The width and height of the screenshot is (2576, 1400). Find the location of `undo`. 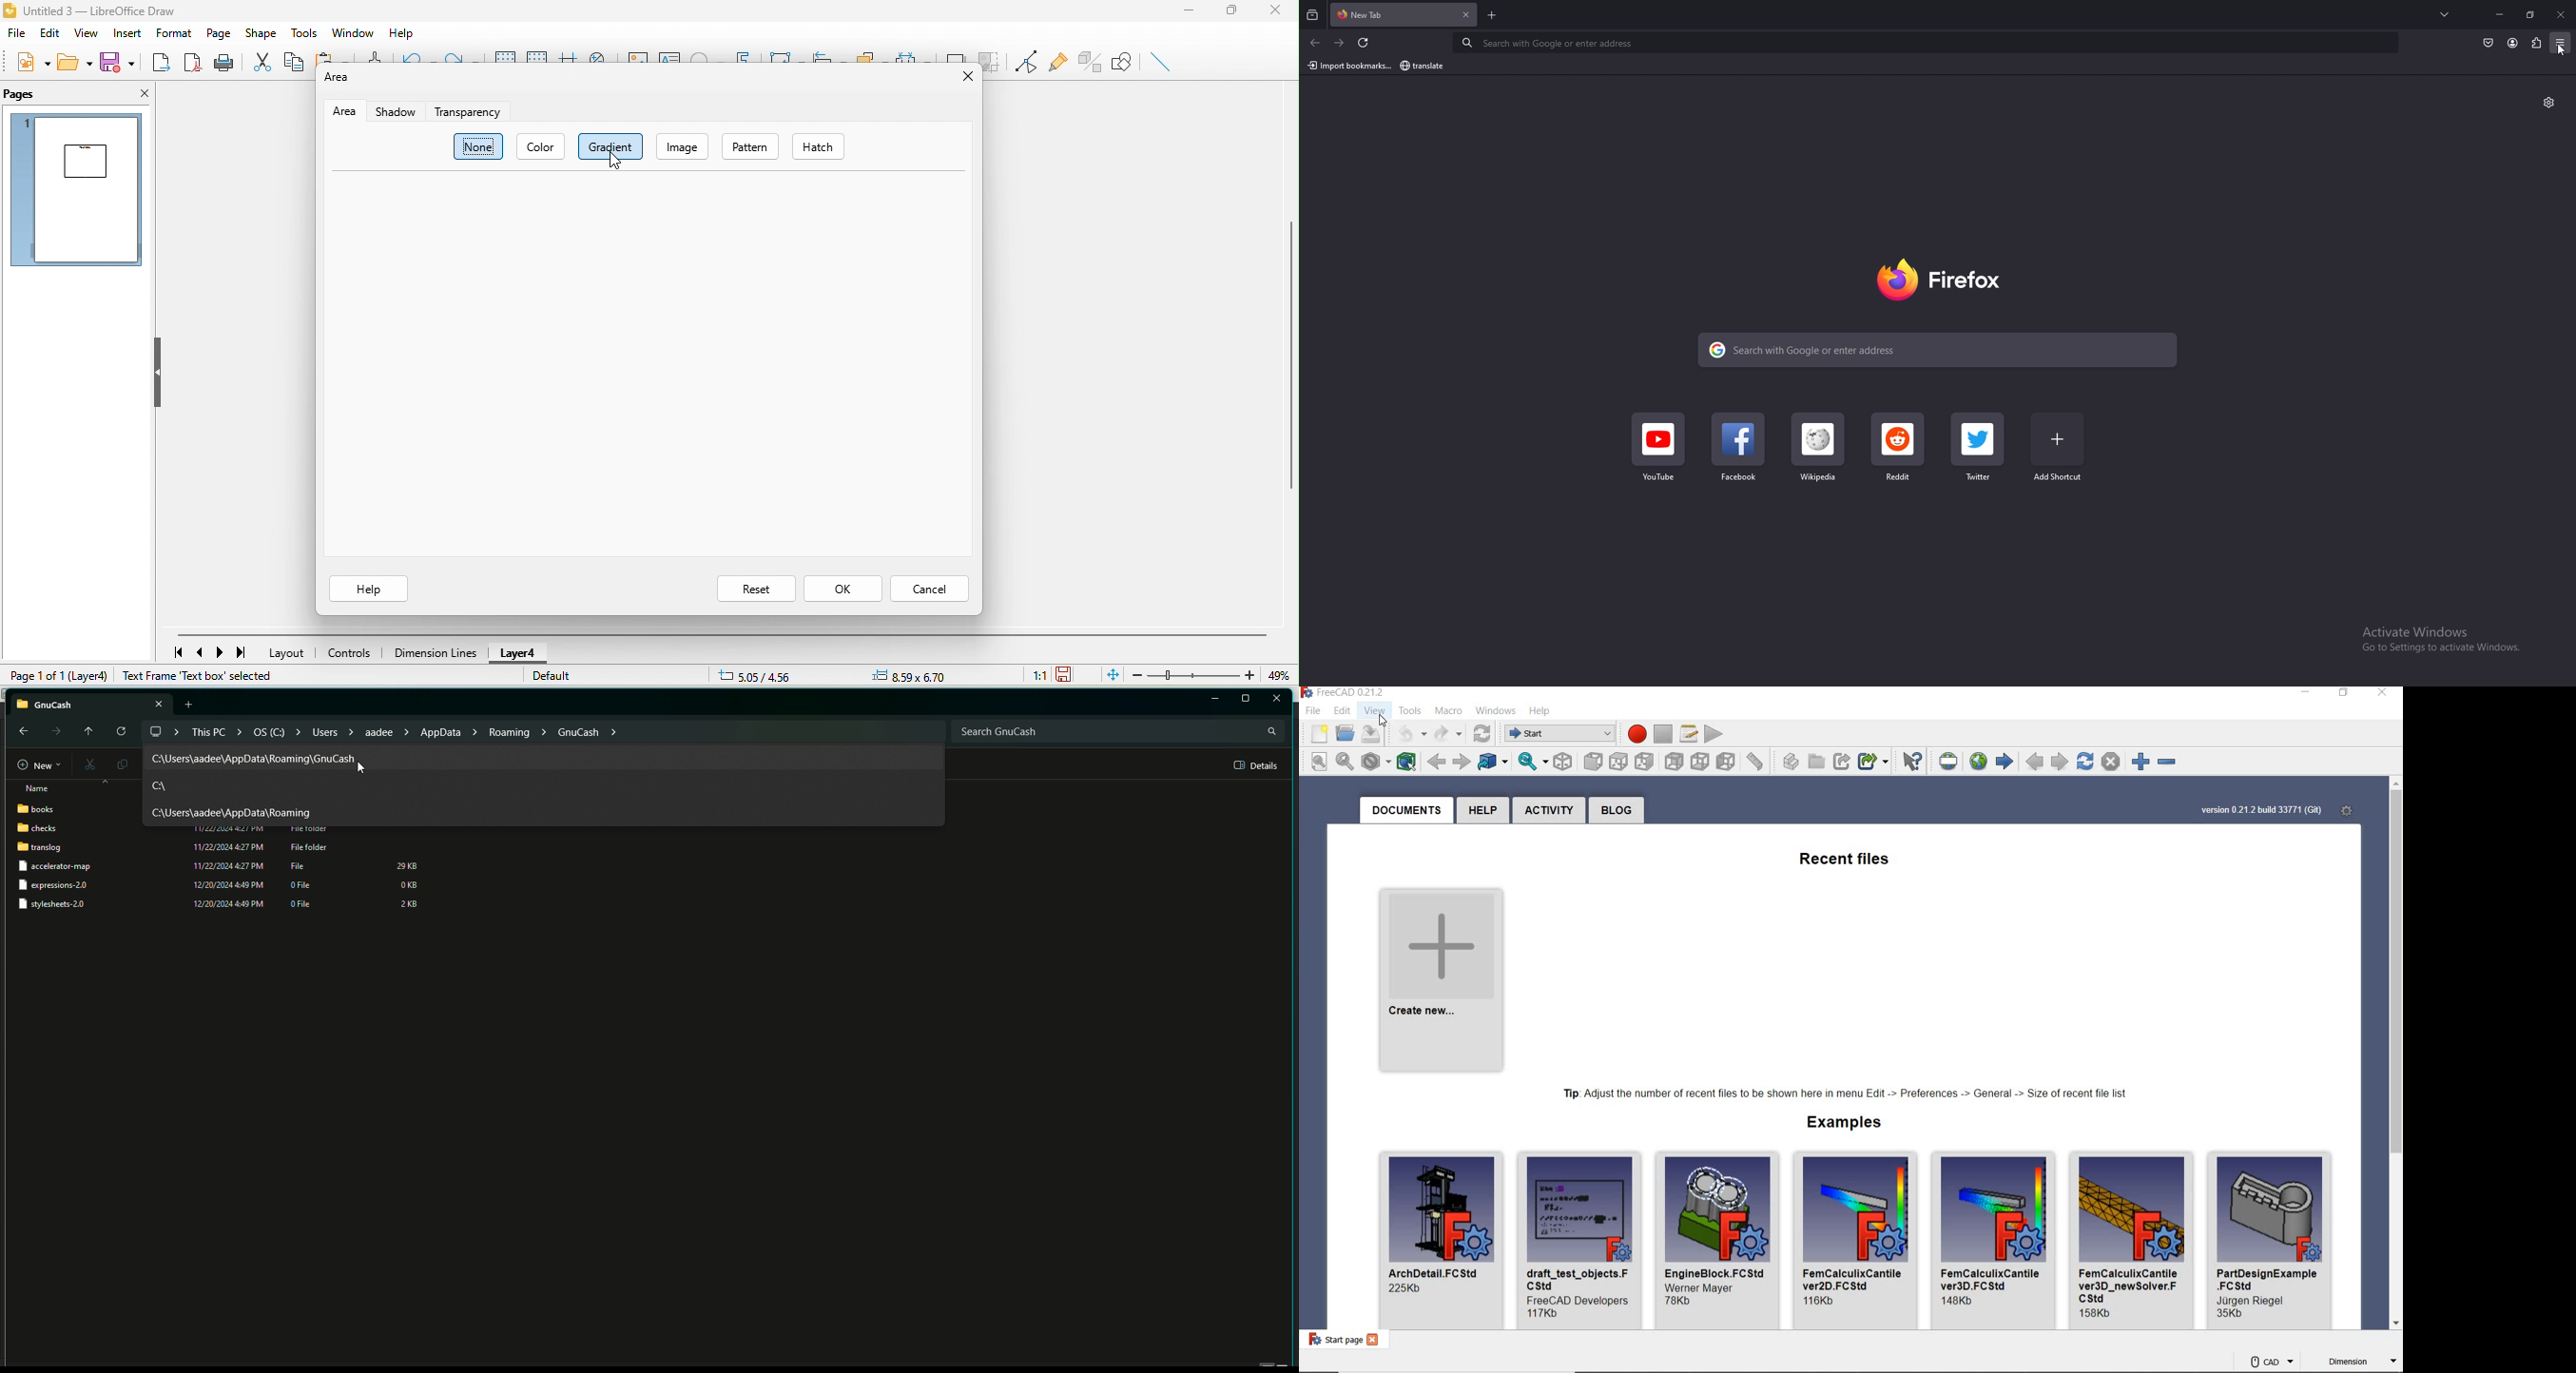

undo is located at coordinates (416, 53).